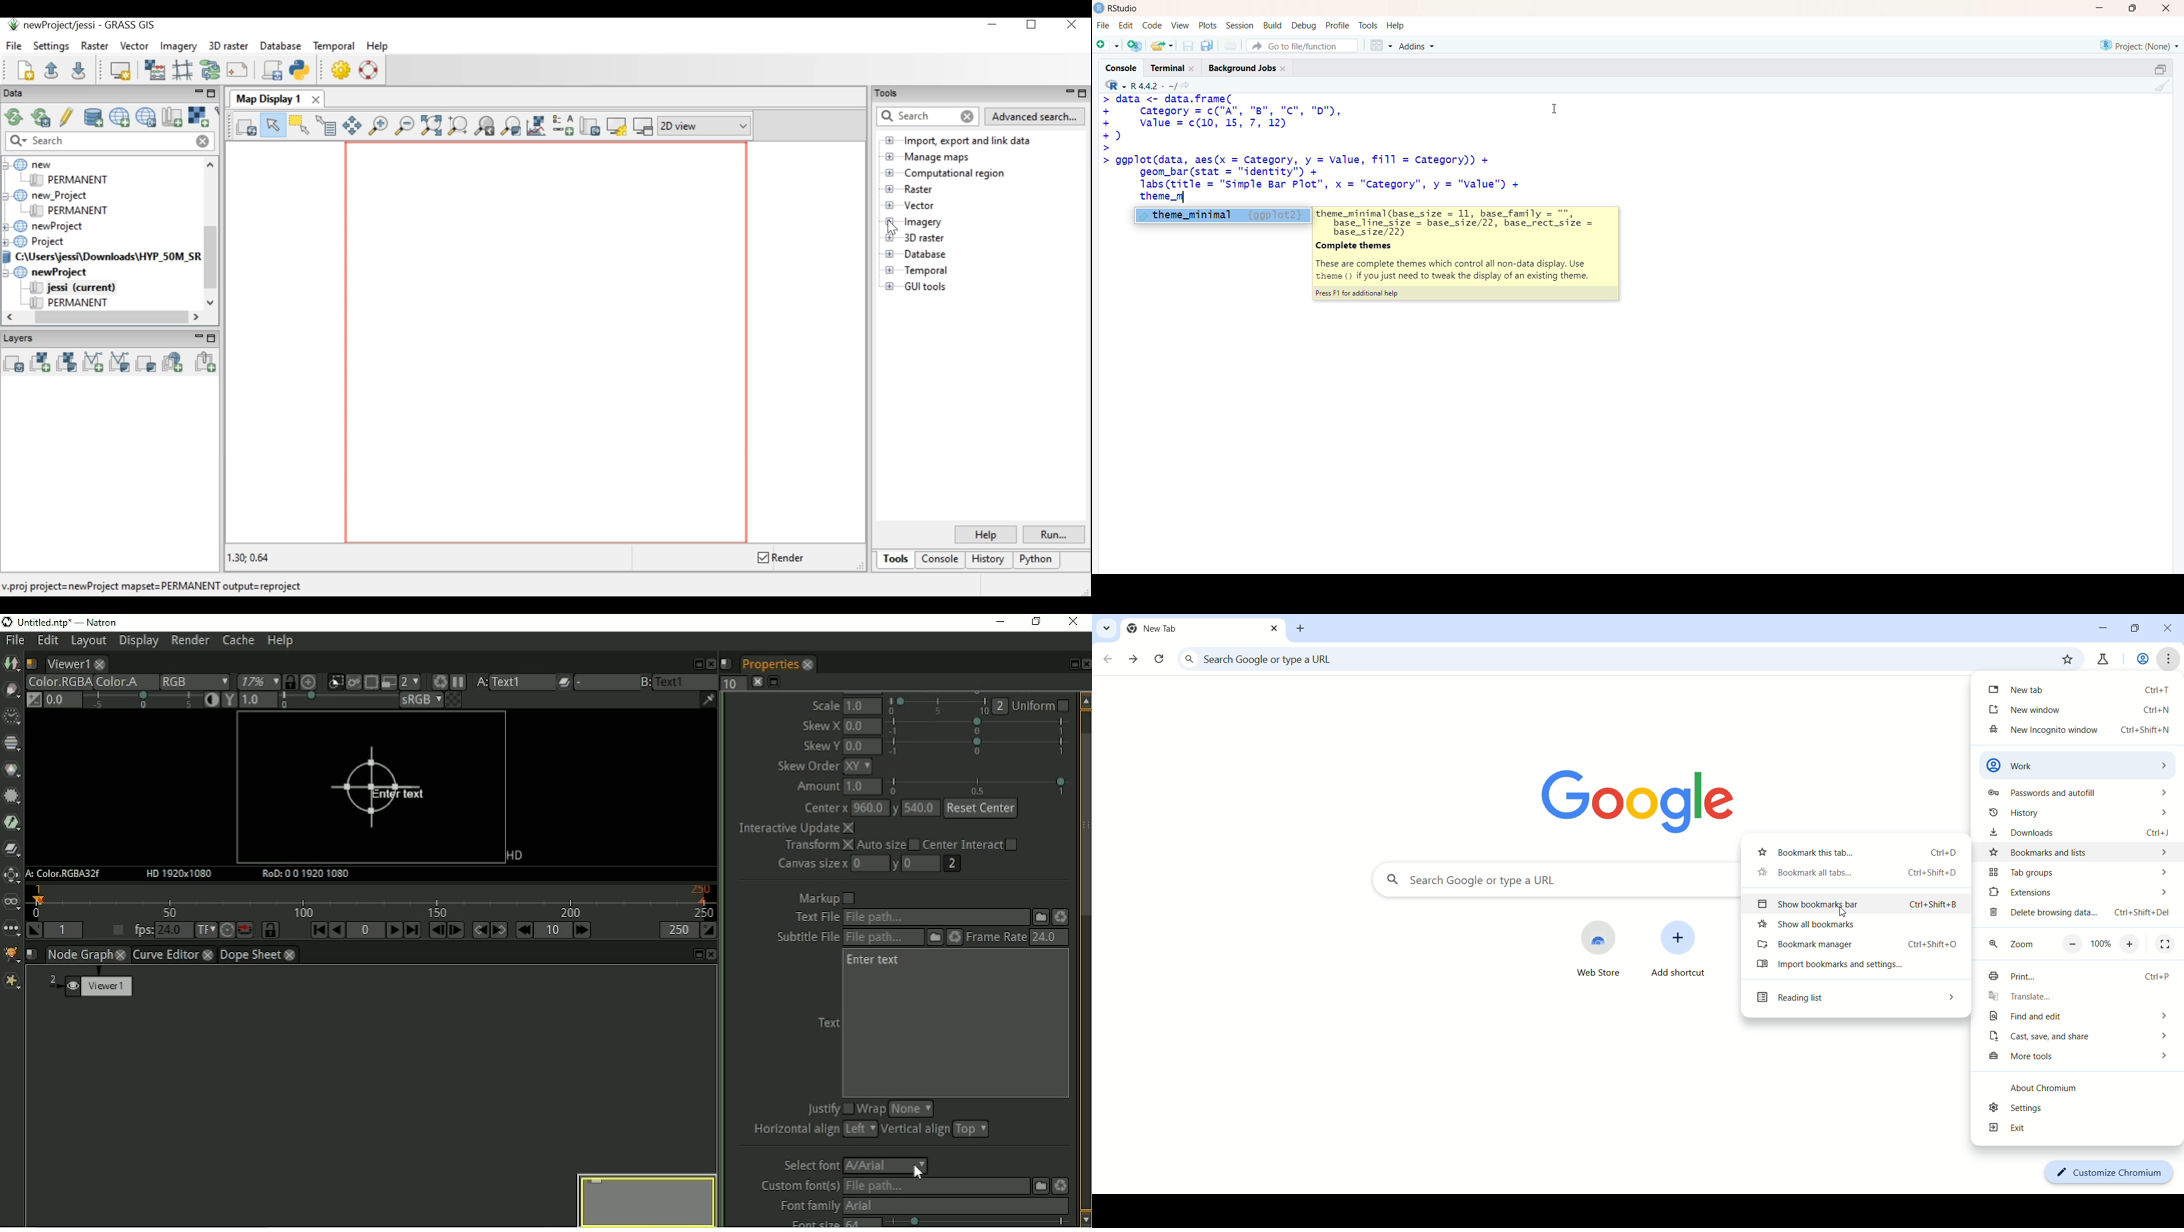  Describe the element at coordinates (726, 663) in the screenshot. I see `Script name` at that location.